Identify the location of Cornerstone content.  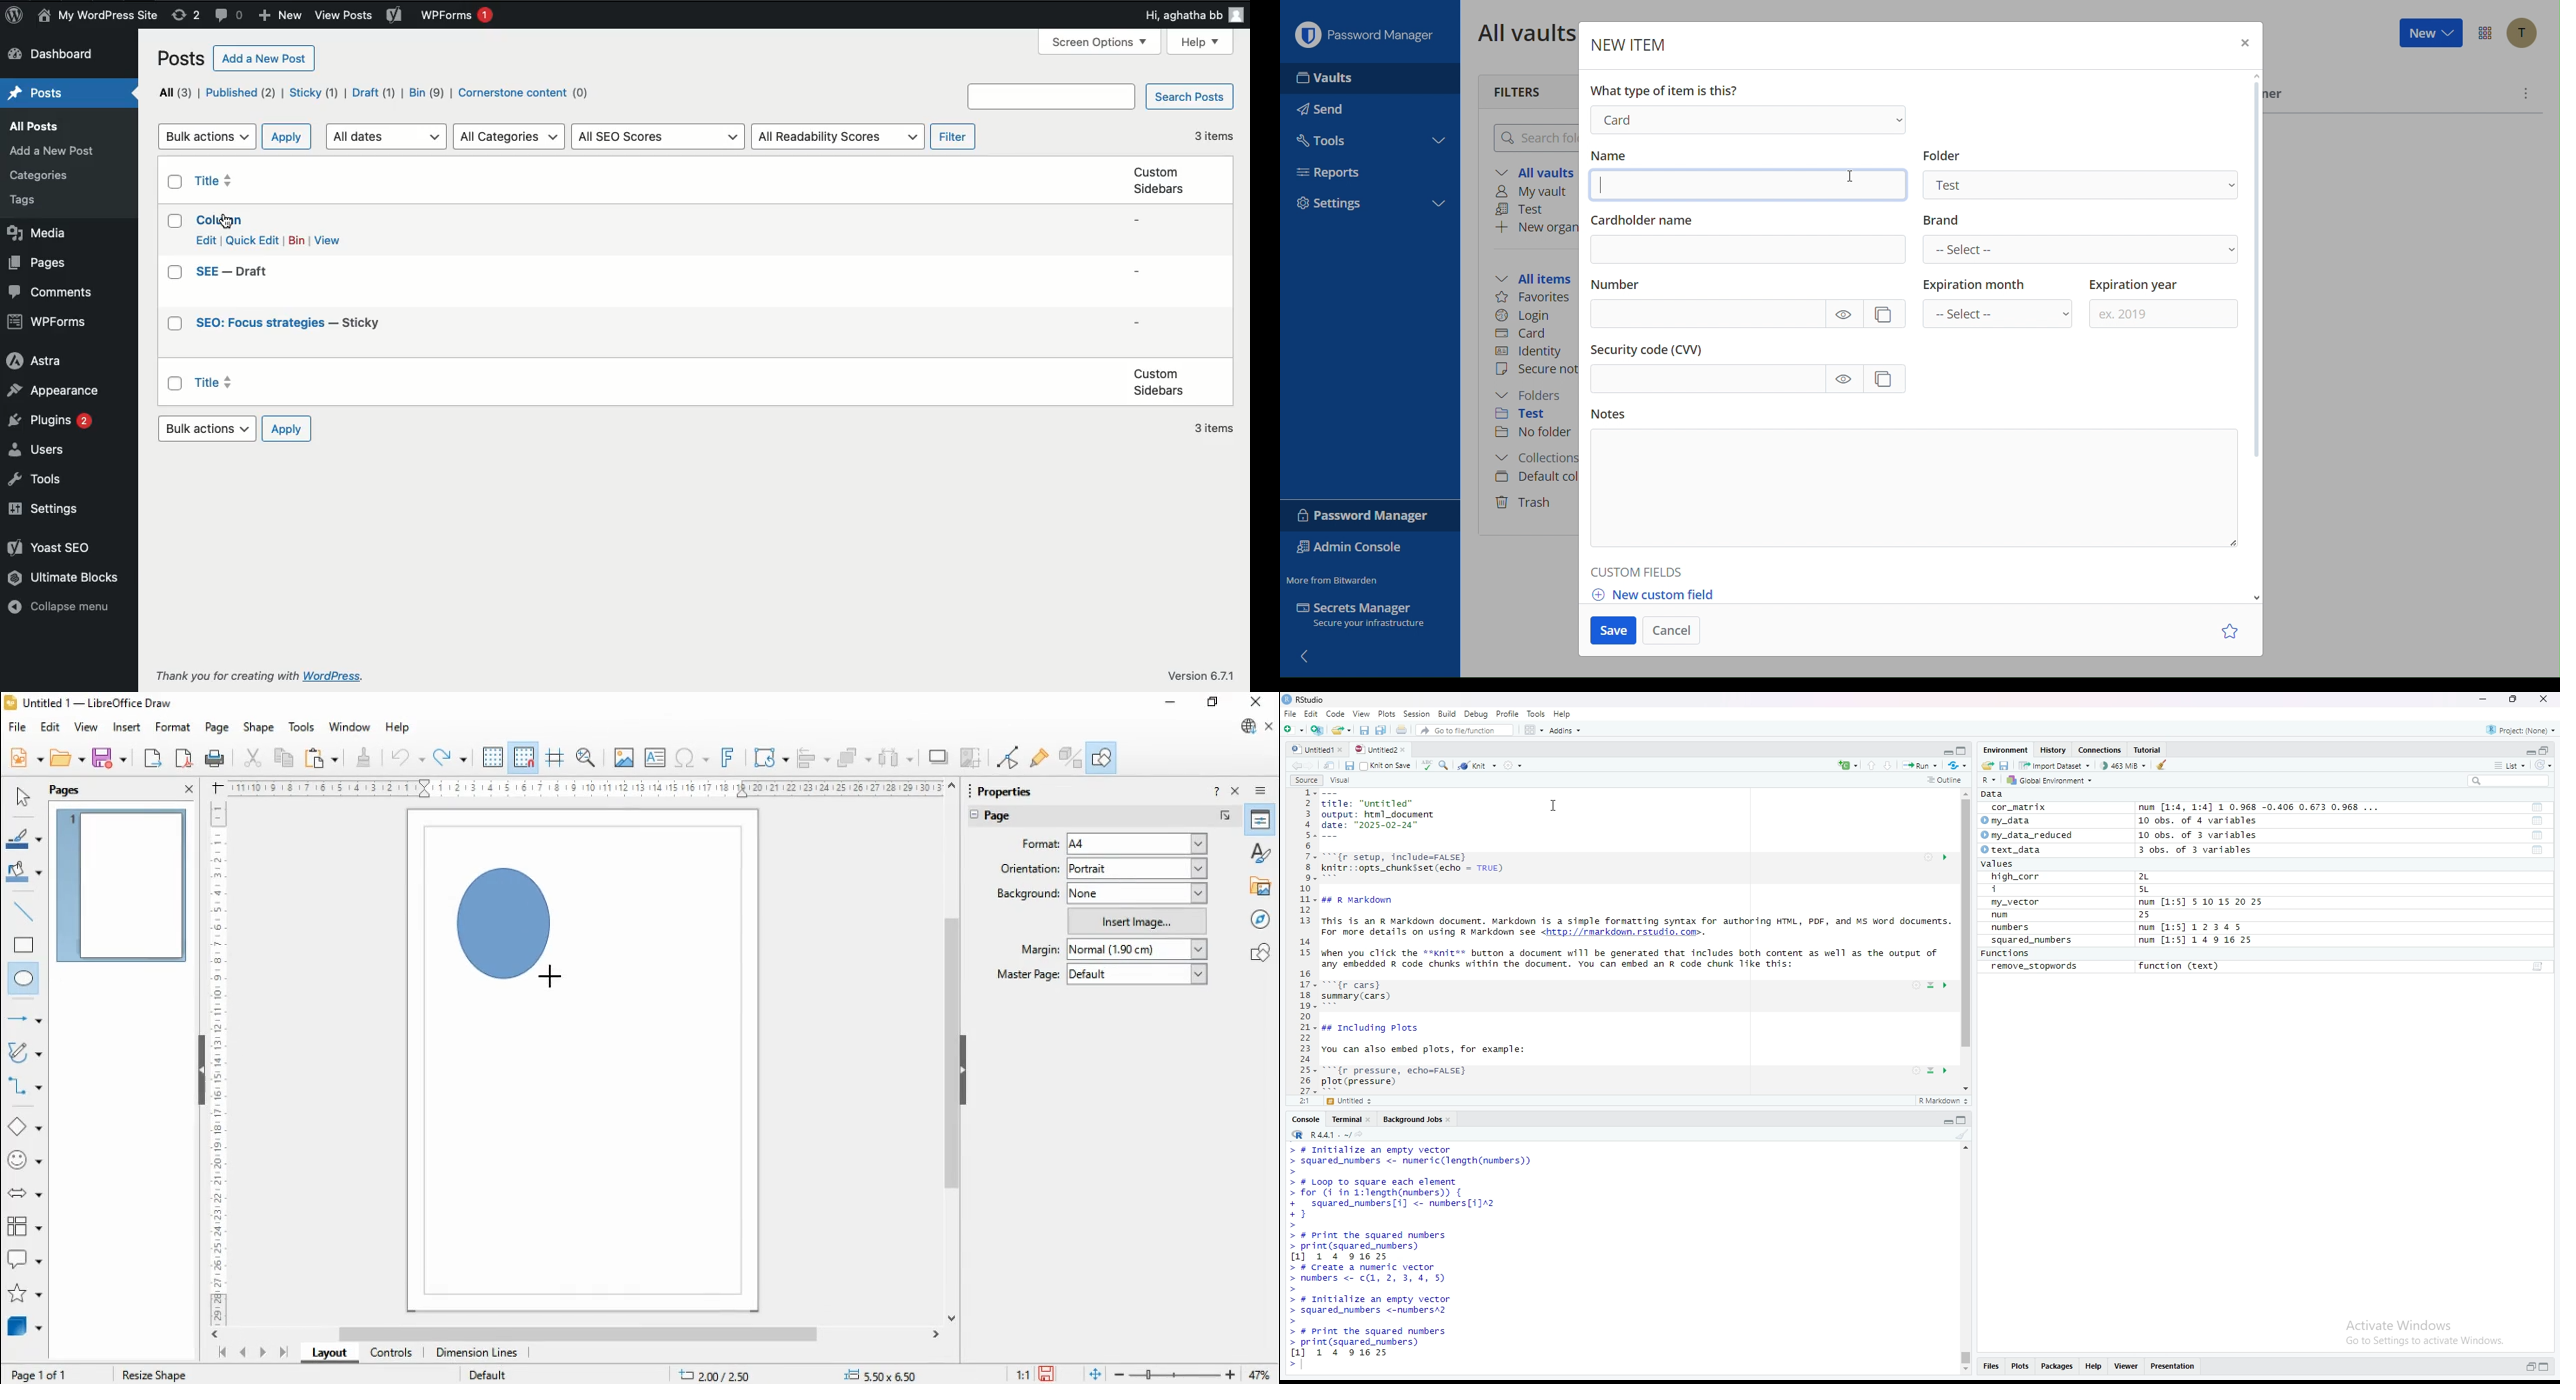
(526, 94).